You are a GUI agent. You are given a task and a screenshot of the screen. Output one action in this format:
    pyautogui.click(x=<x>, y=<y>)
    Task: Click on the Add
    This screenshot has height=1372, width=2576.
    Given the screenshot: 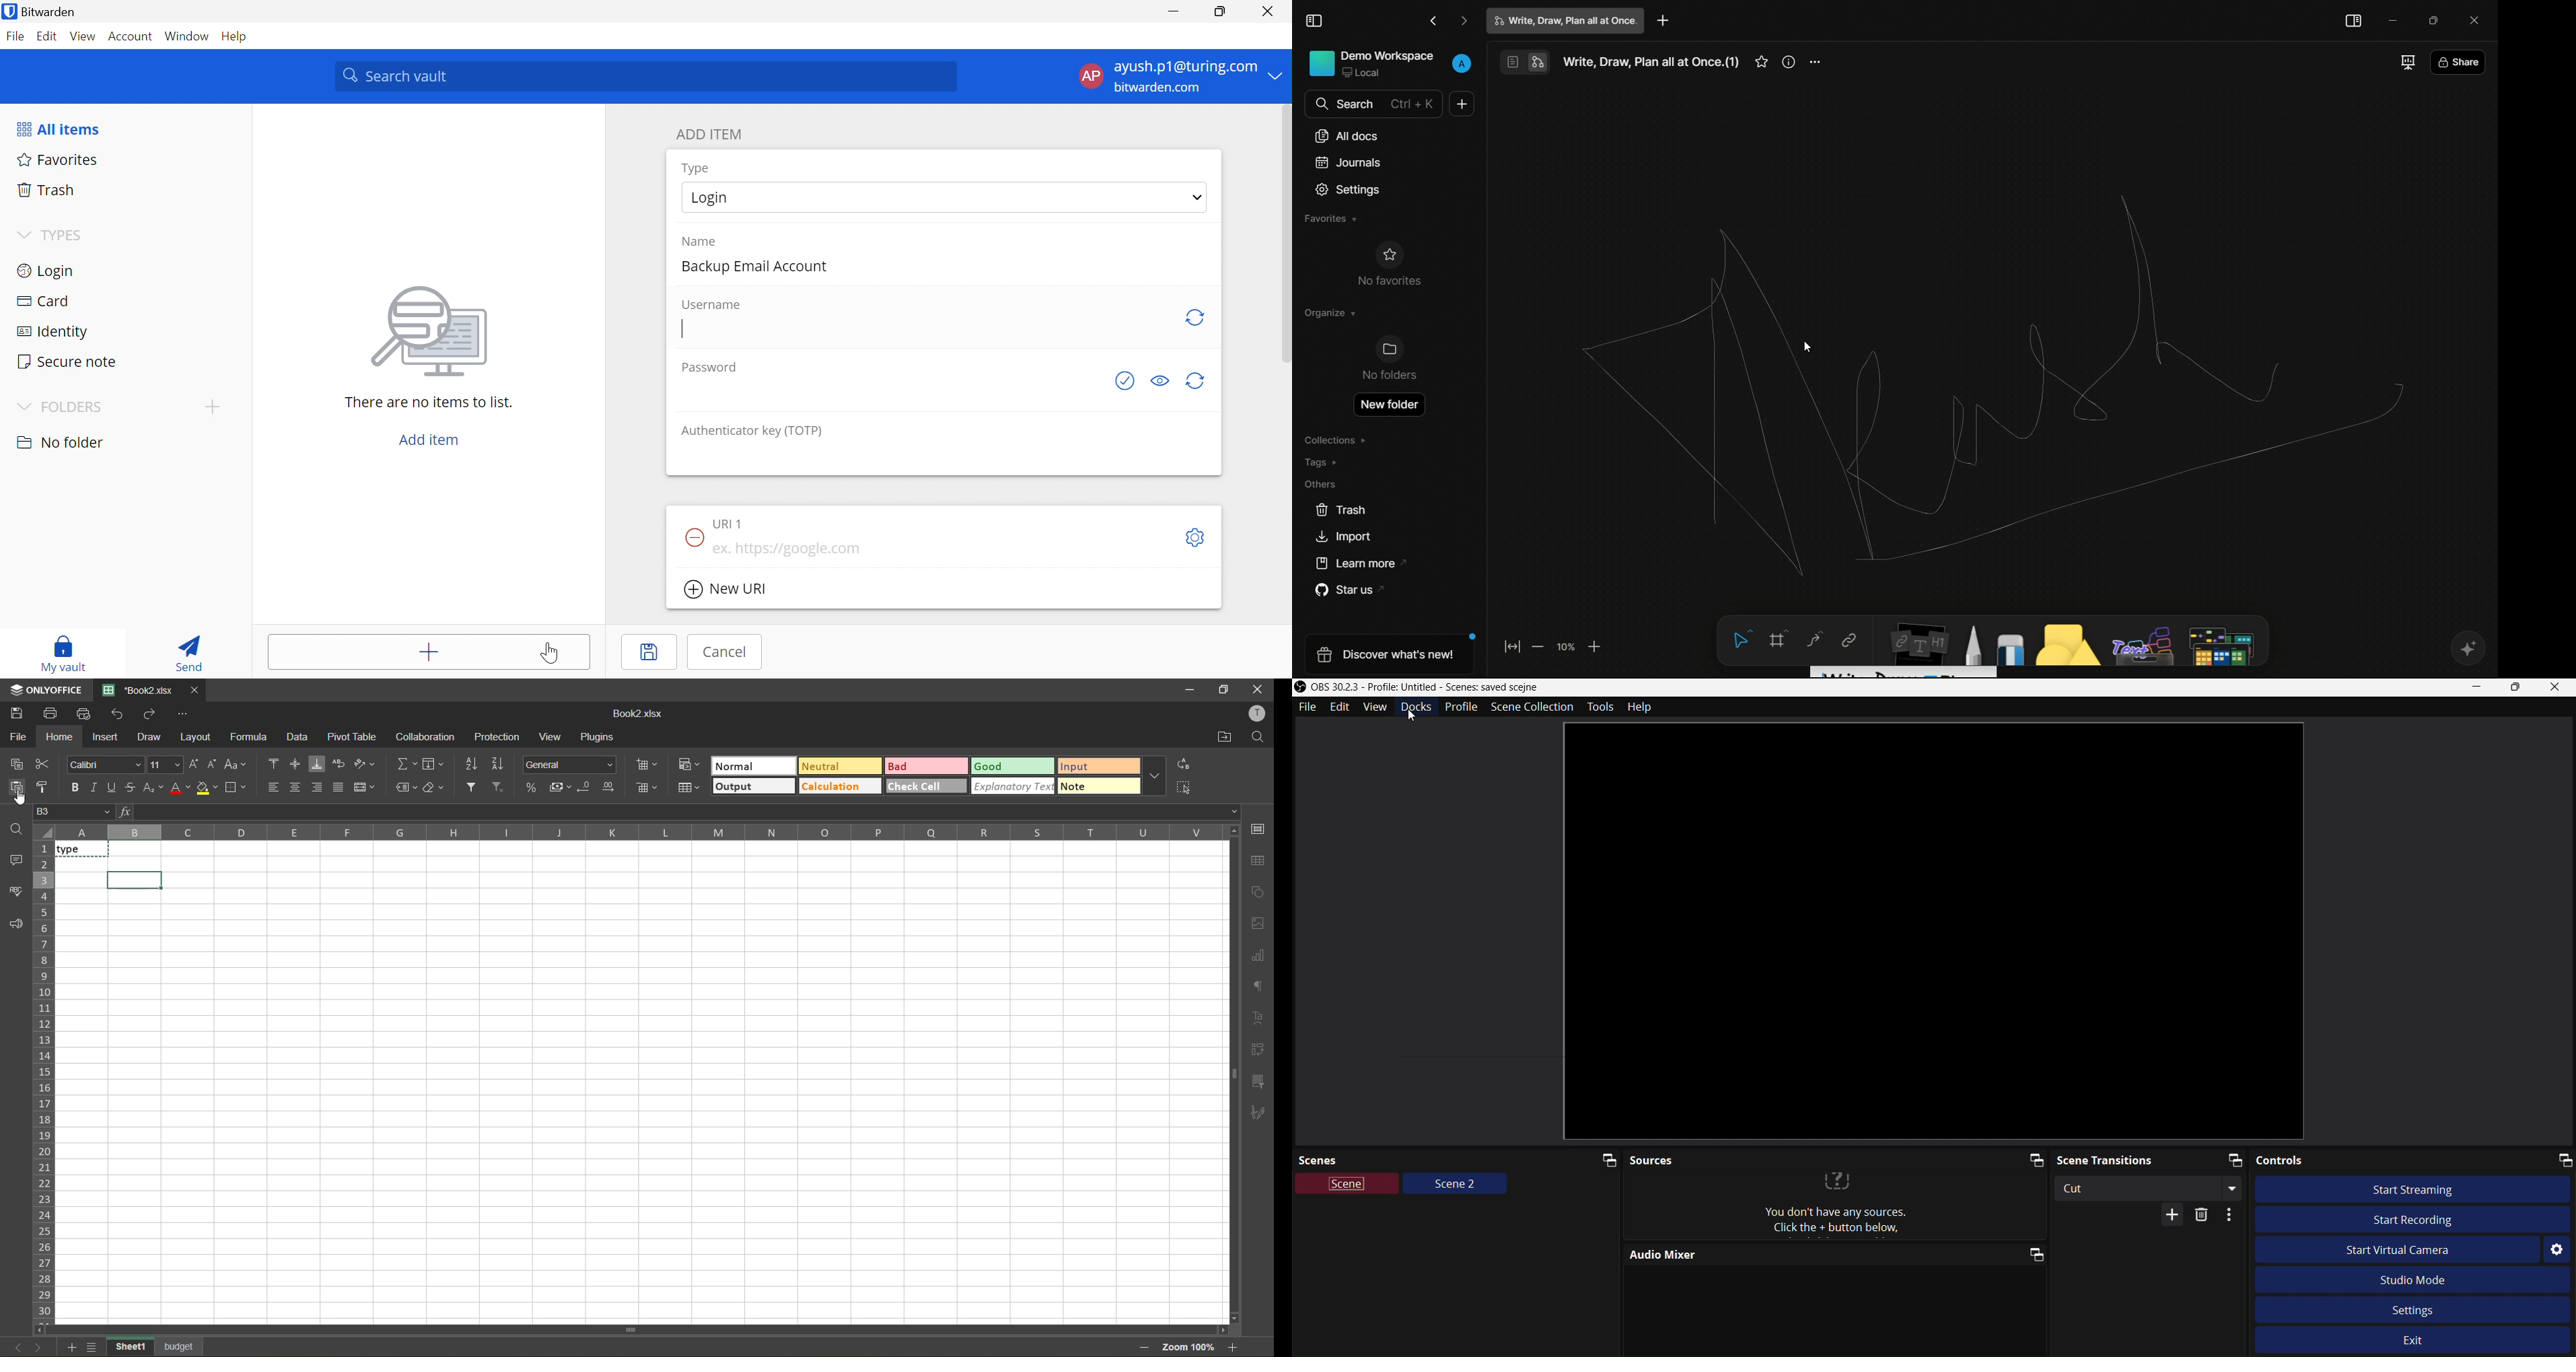 What is the action you would take?
    pyautogui.click(x=2166, y=1216)
    